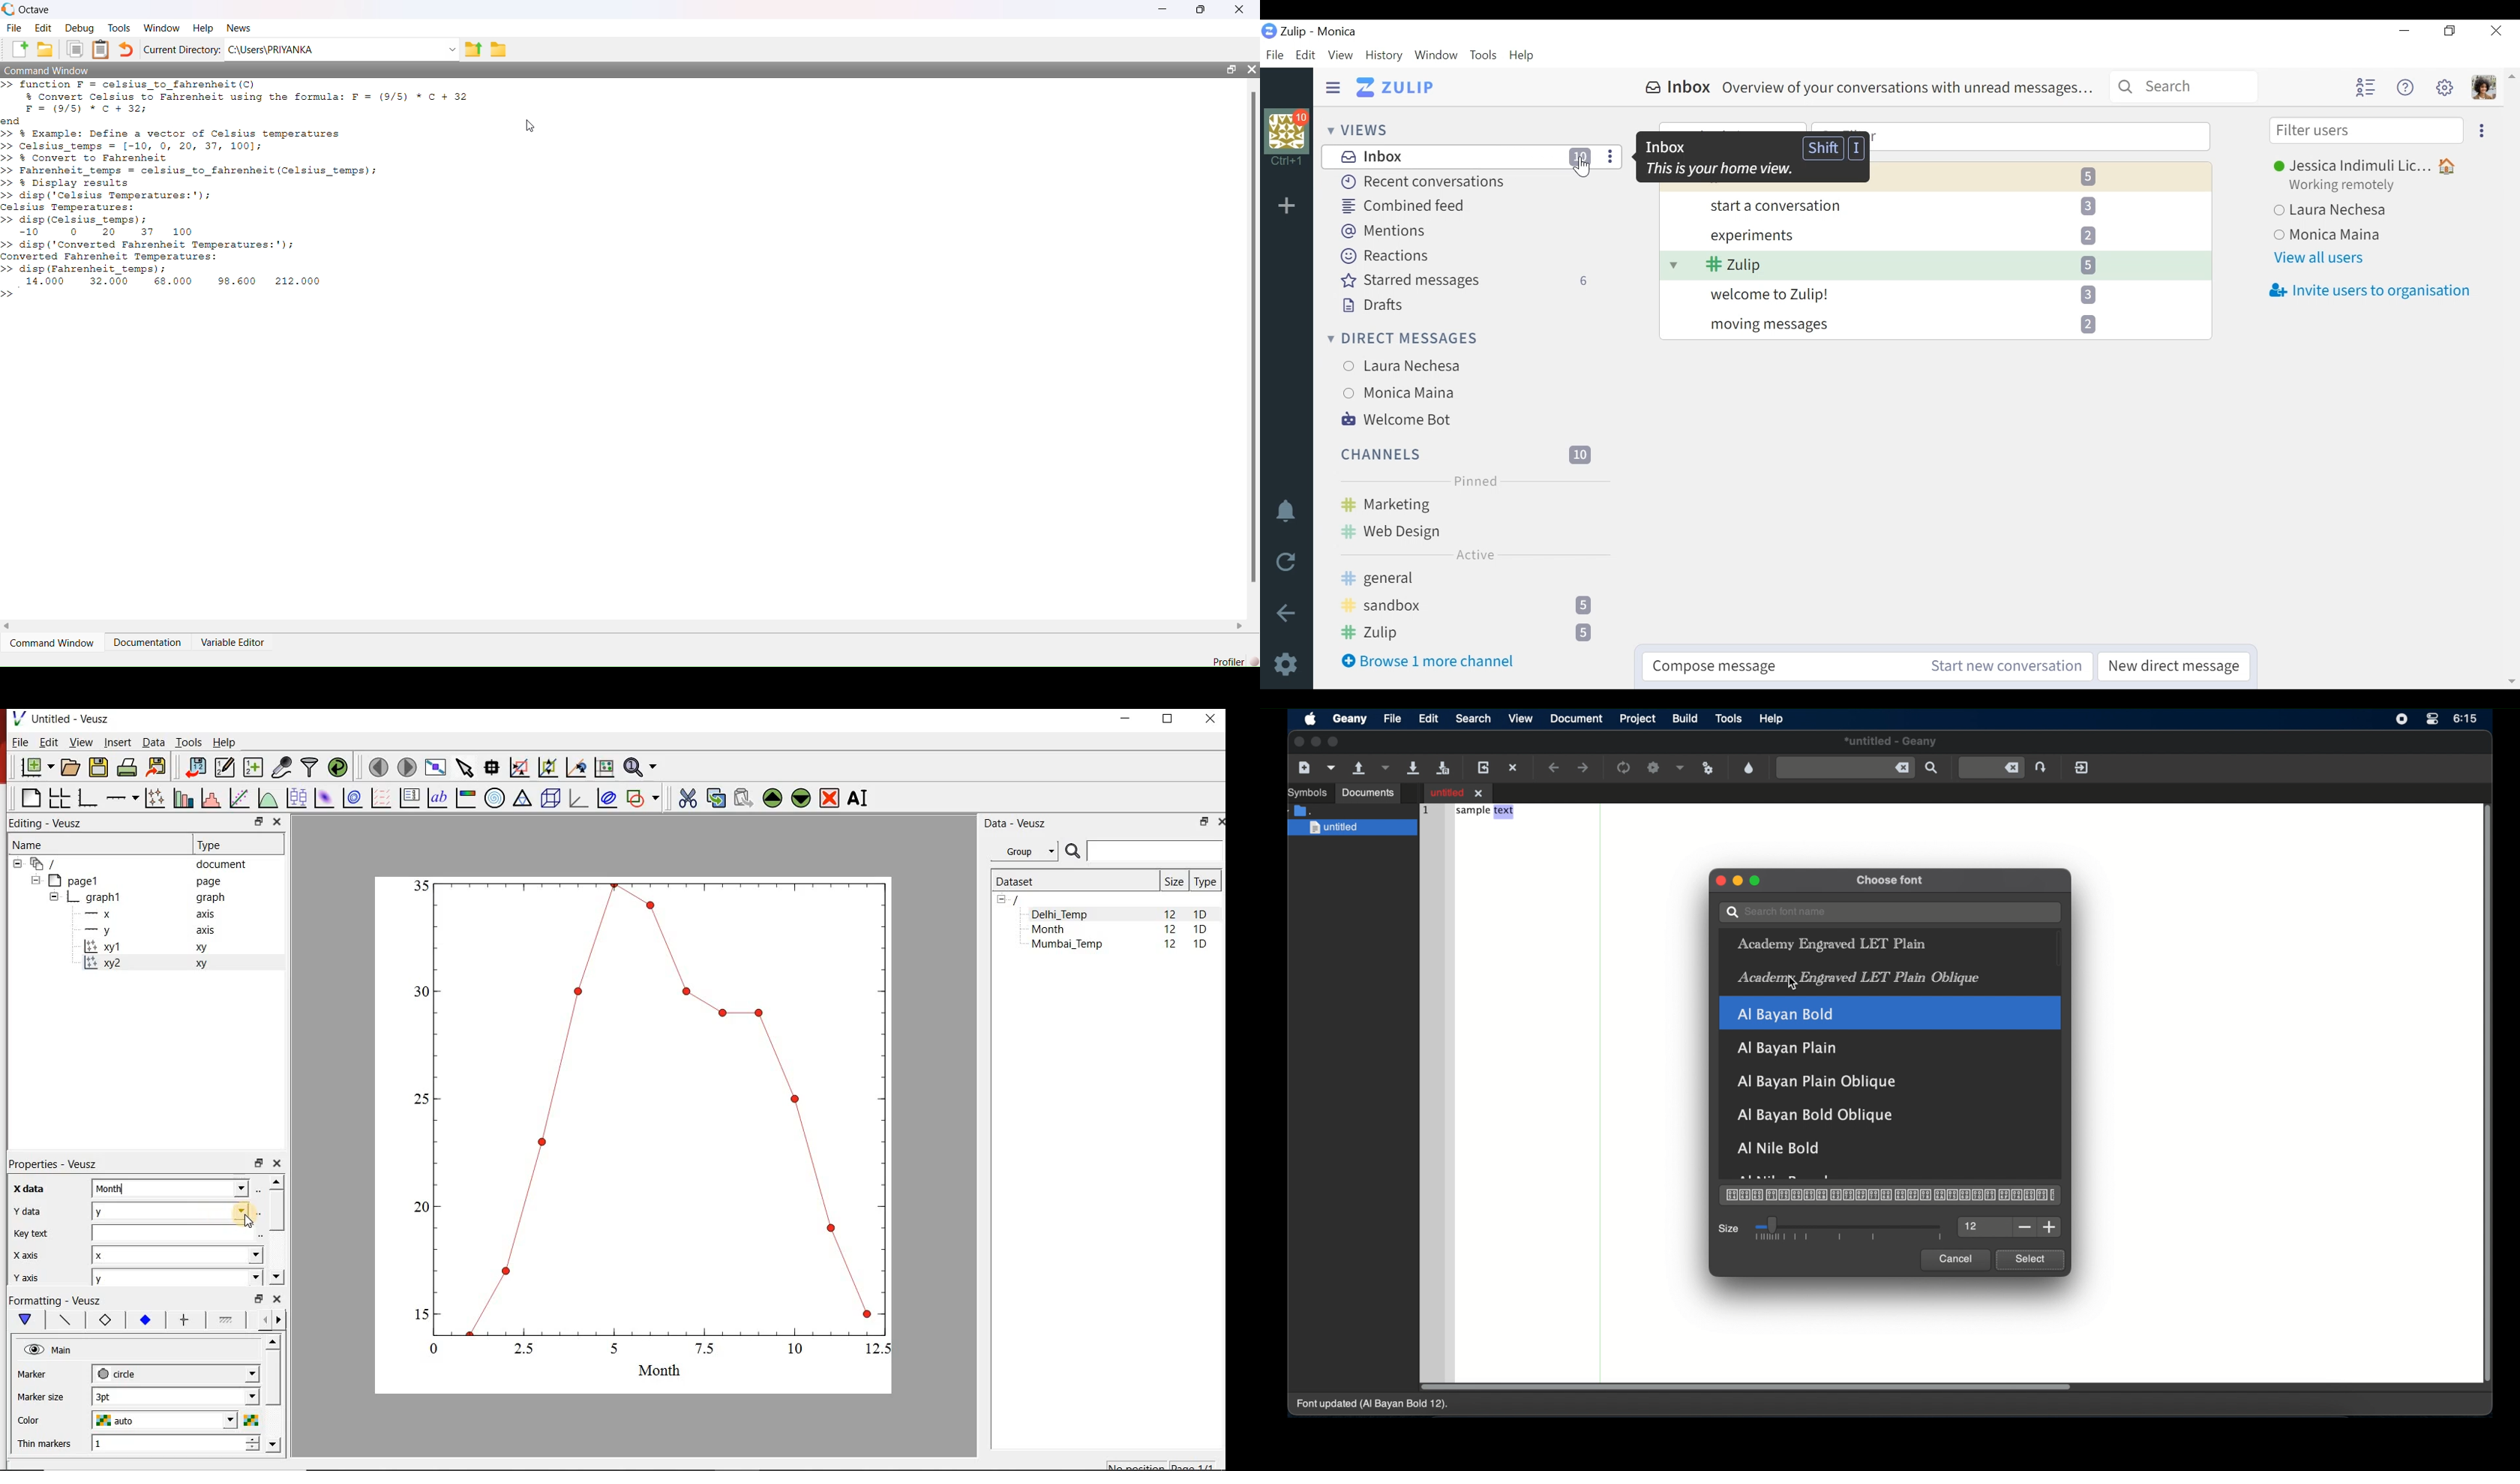 The height and width of the screenshot is (1484, 2520). I want to click on cursor, so click(530, 125).